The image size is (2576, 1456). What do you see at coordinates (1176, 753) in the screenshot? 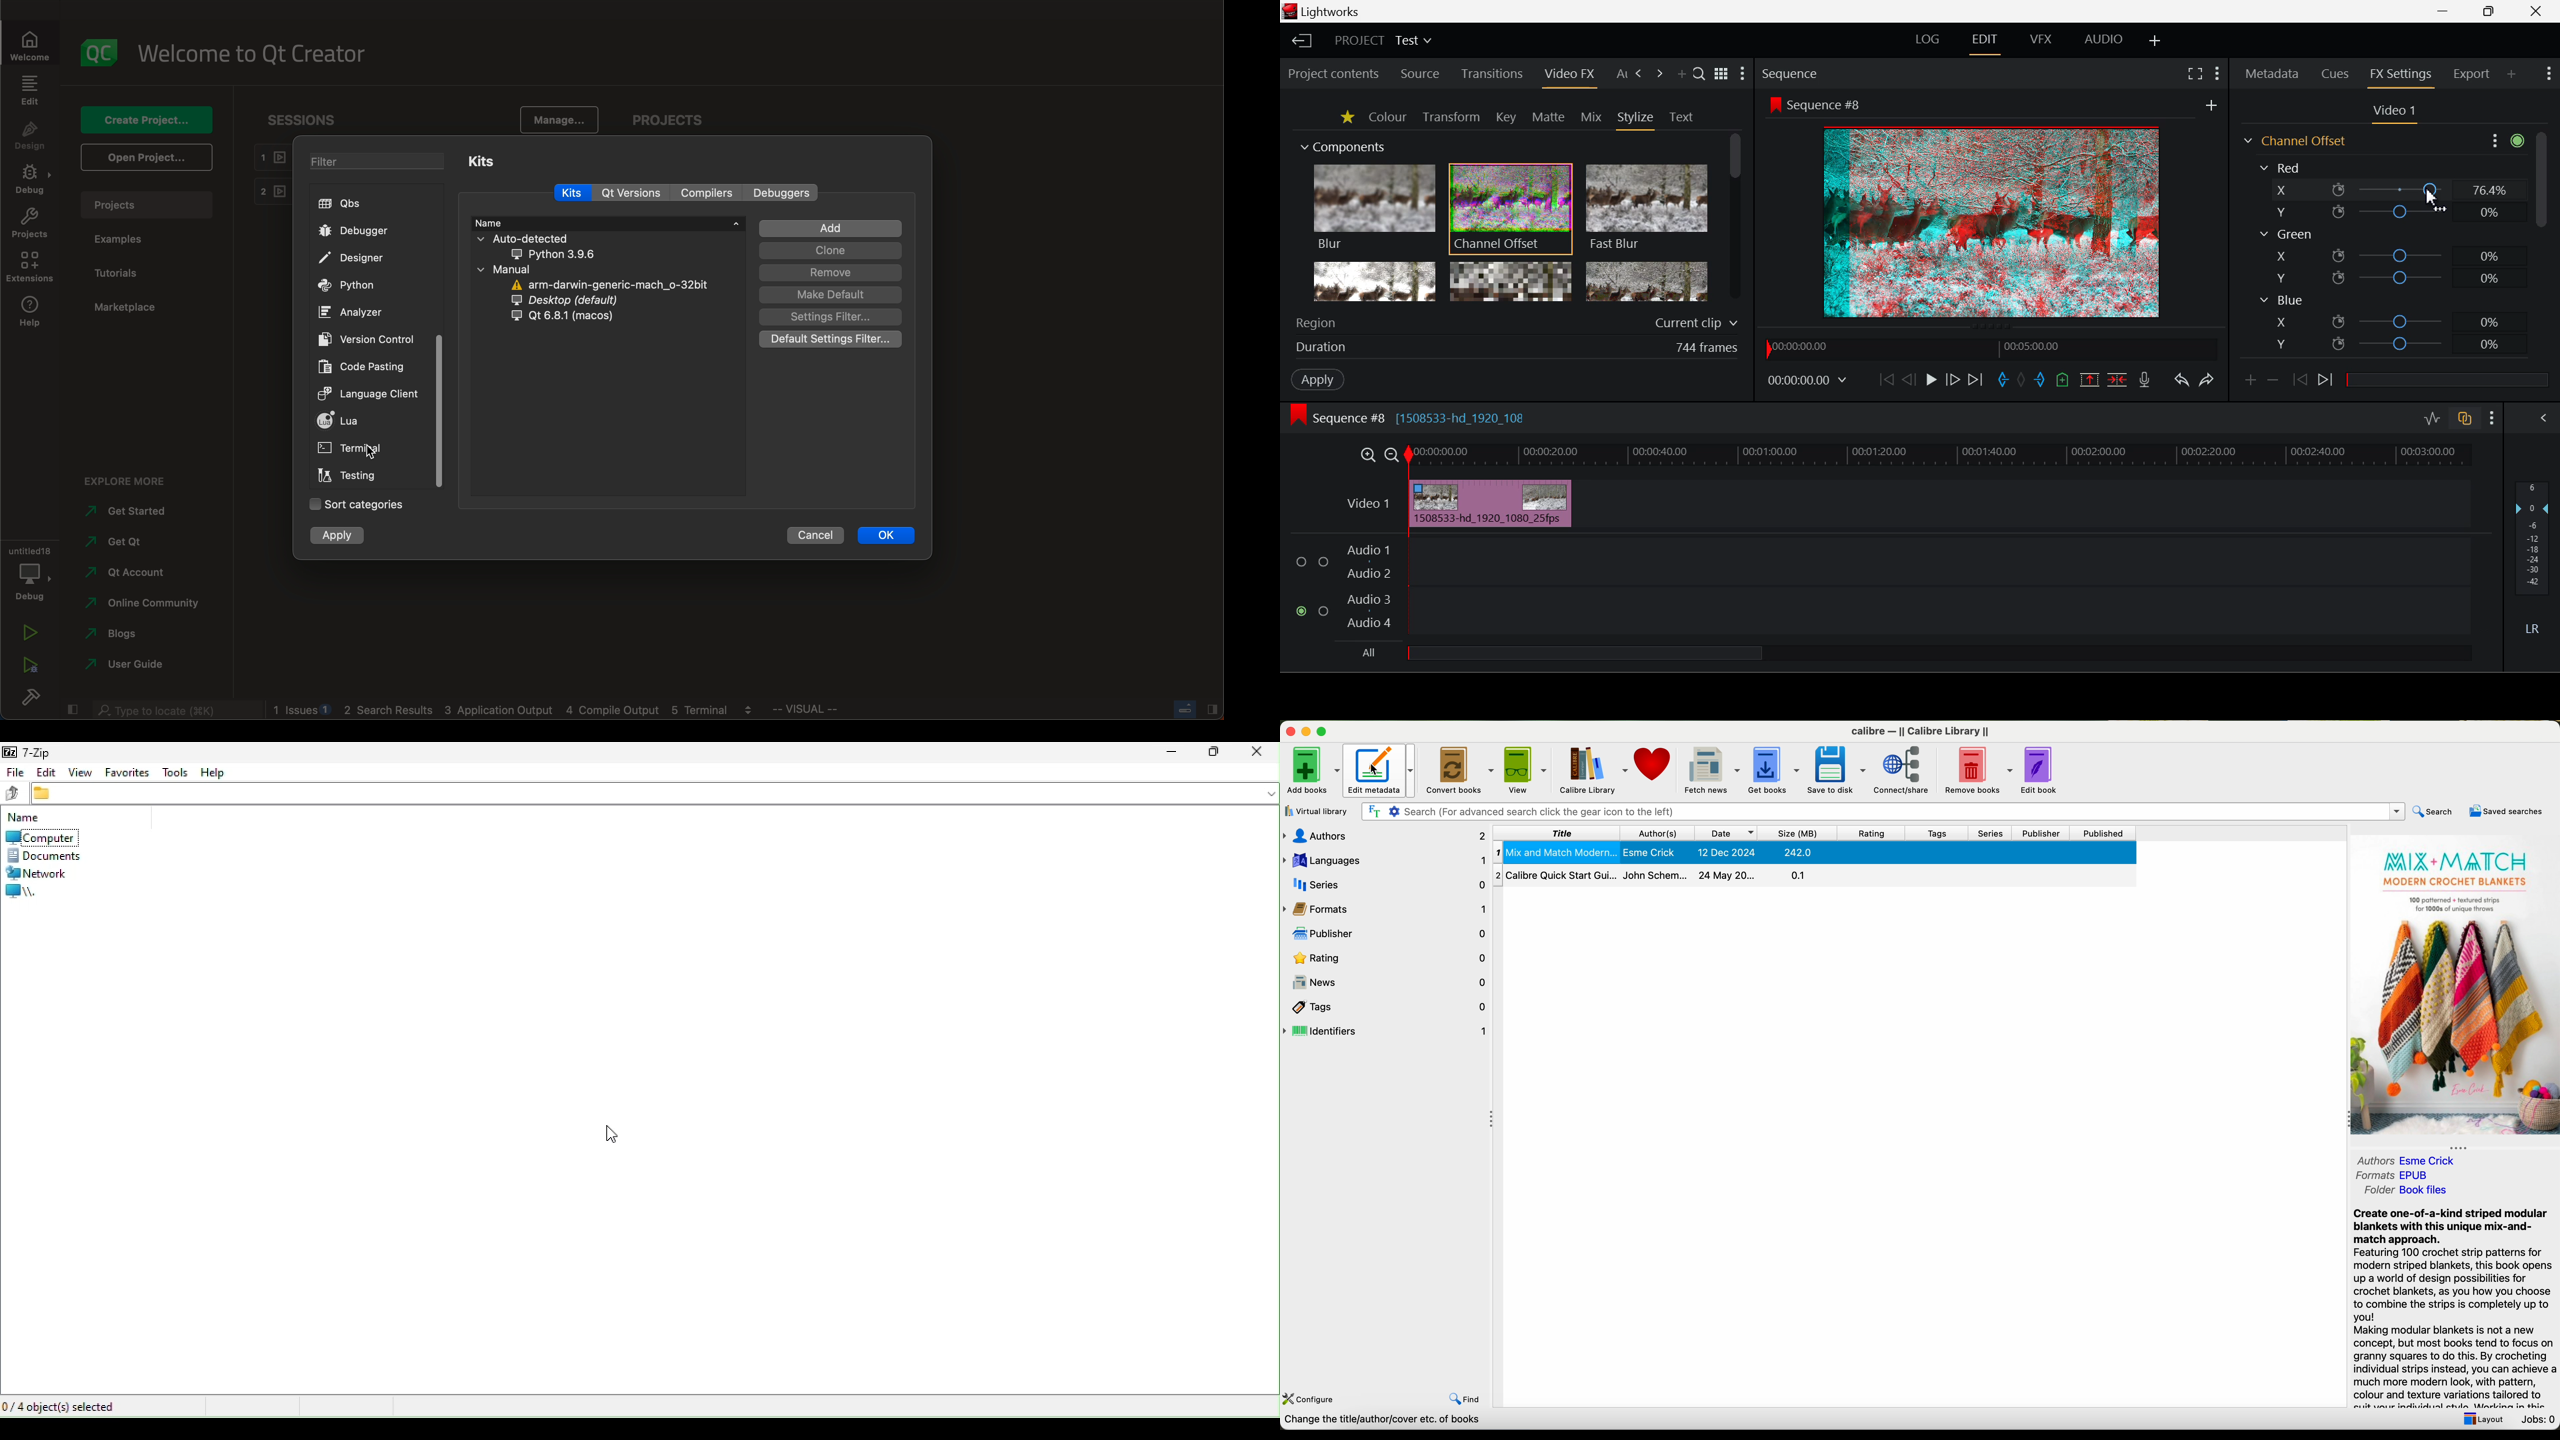
I see `Minimize` at bounding box center [1176, 753].